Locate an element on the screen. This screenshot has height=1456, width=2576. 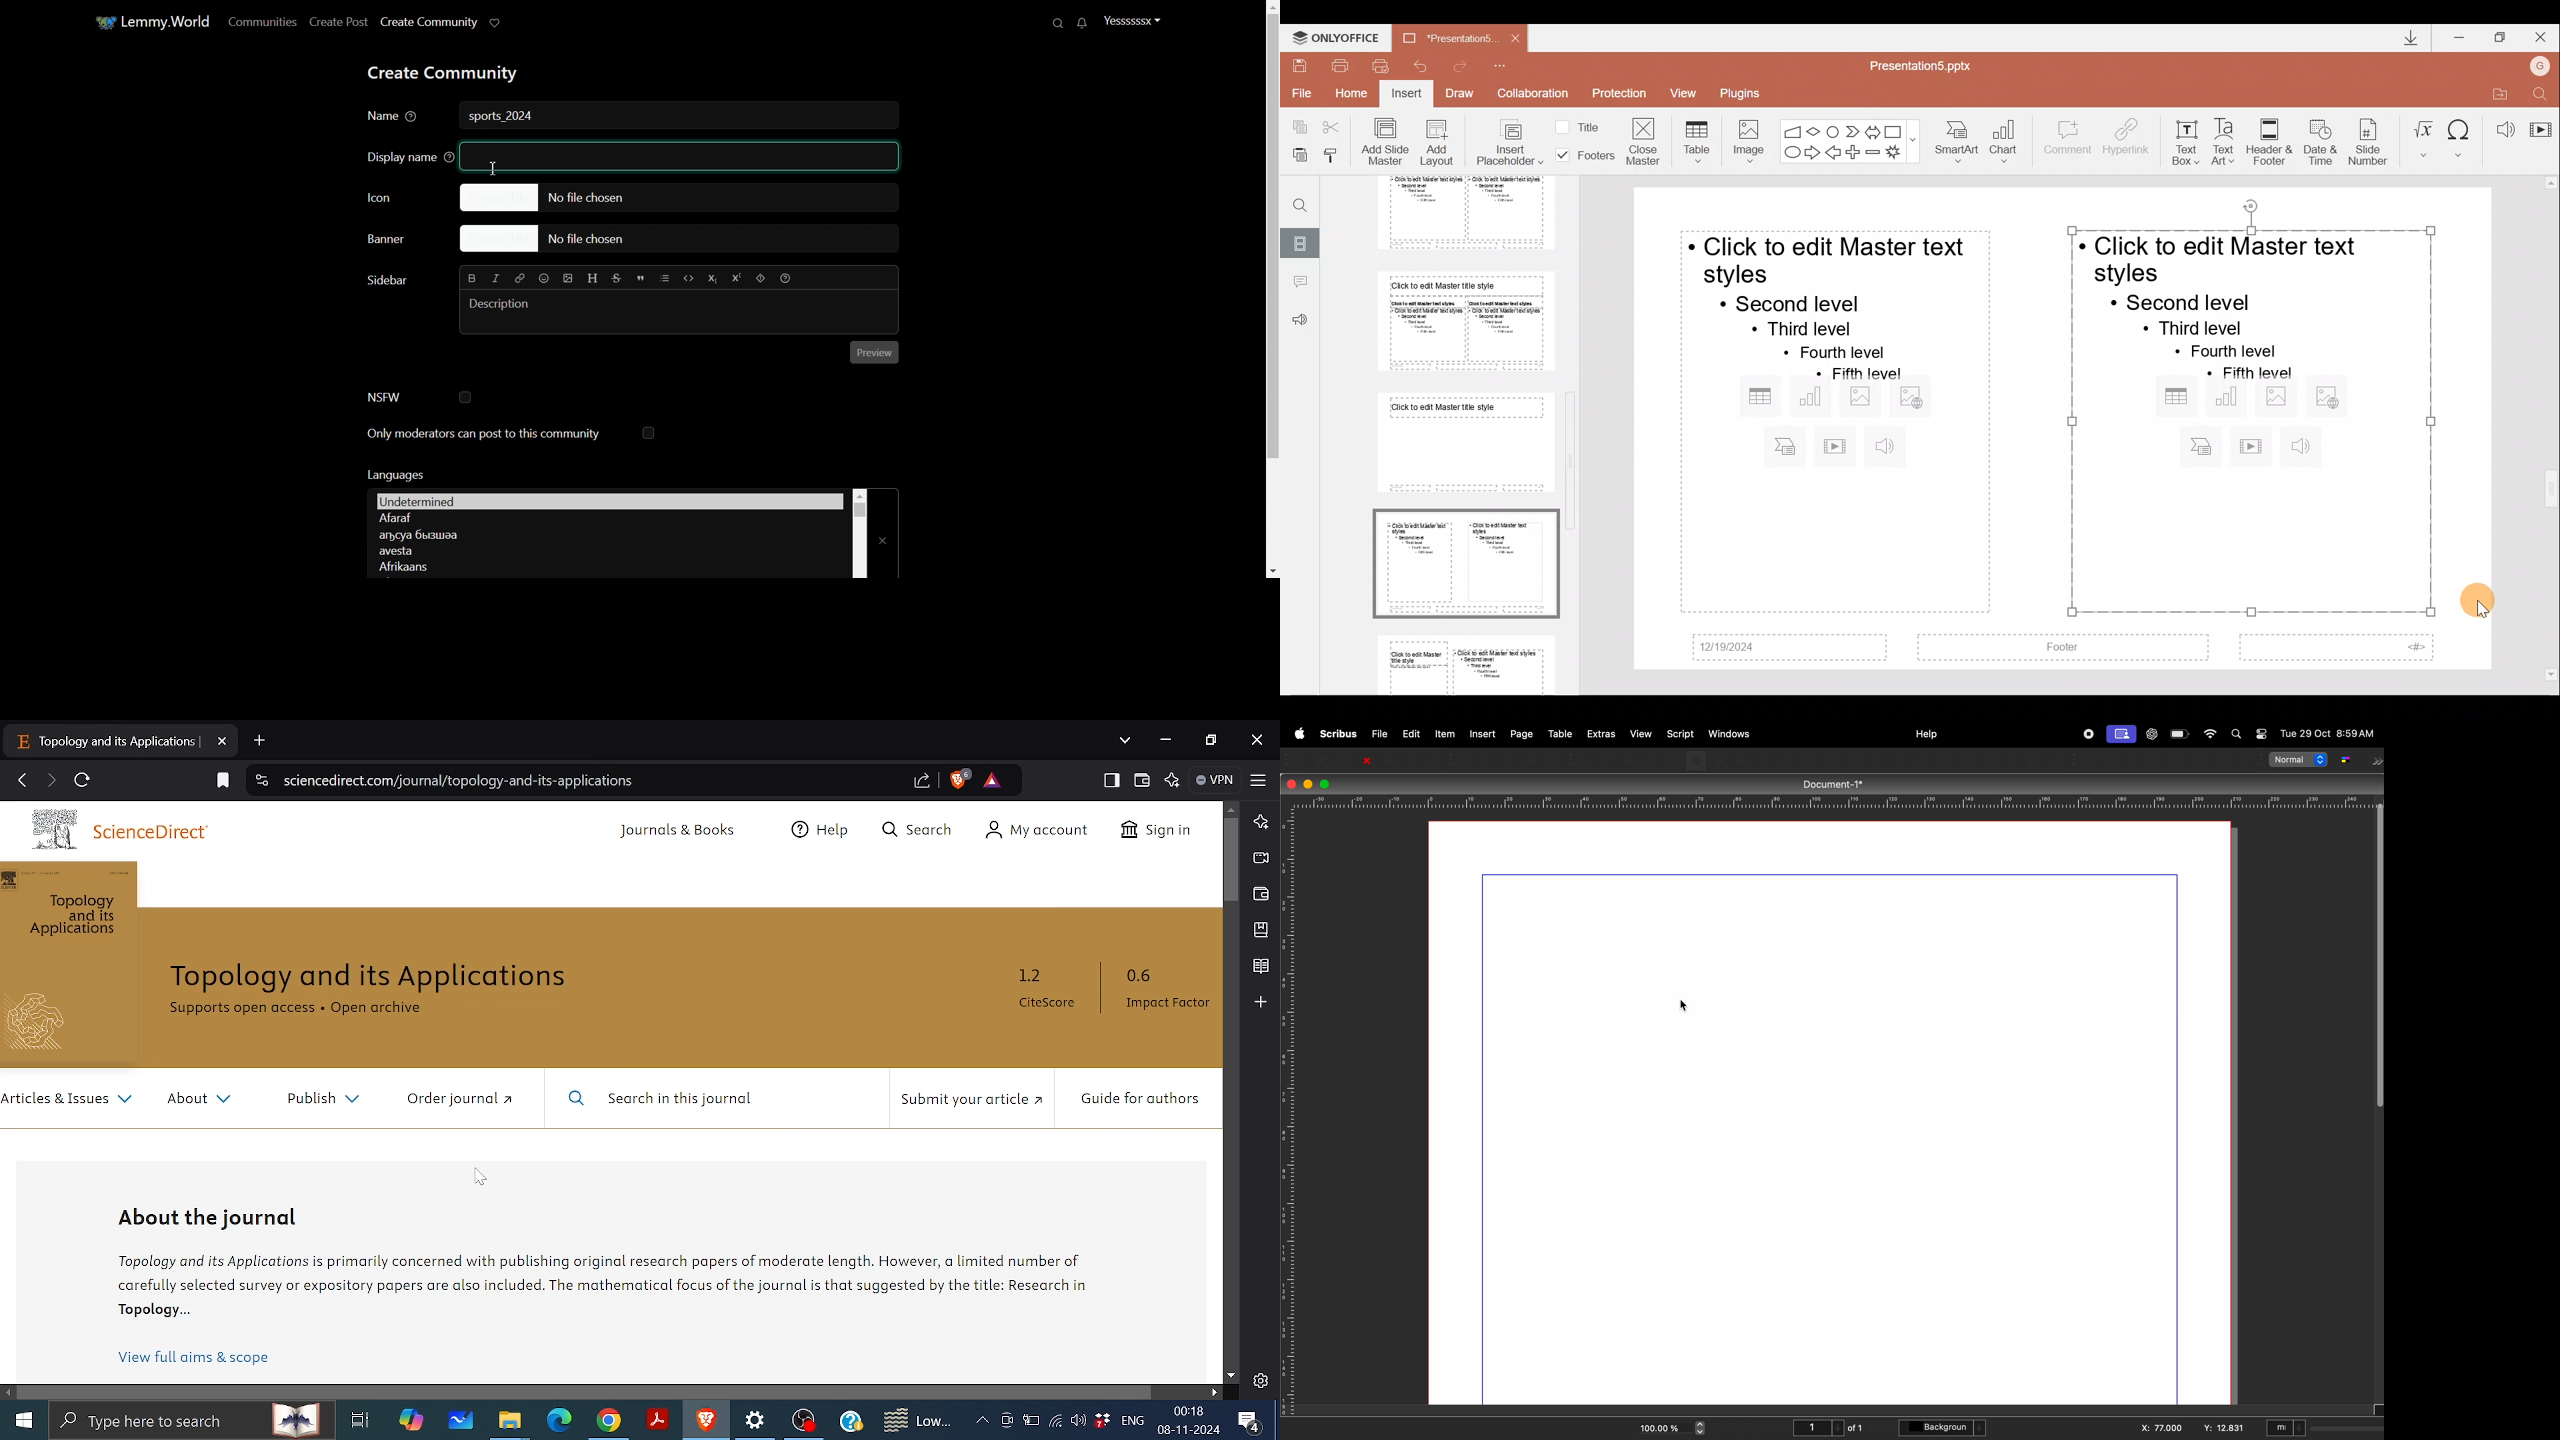
eyedropper is located at coordinates (2059, 760).